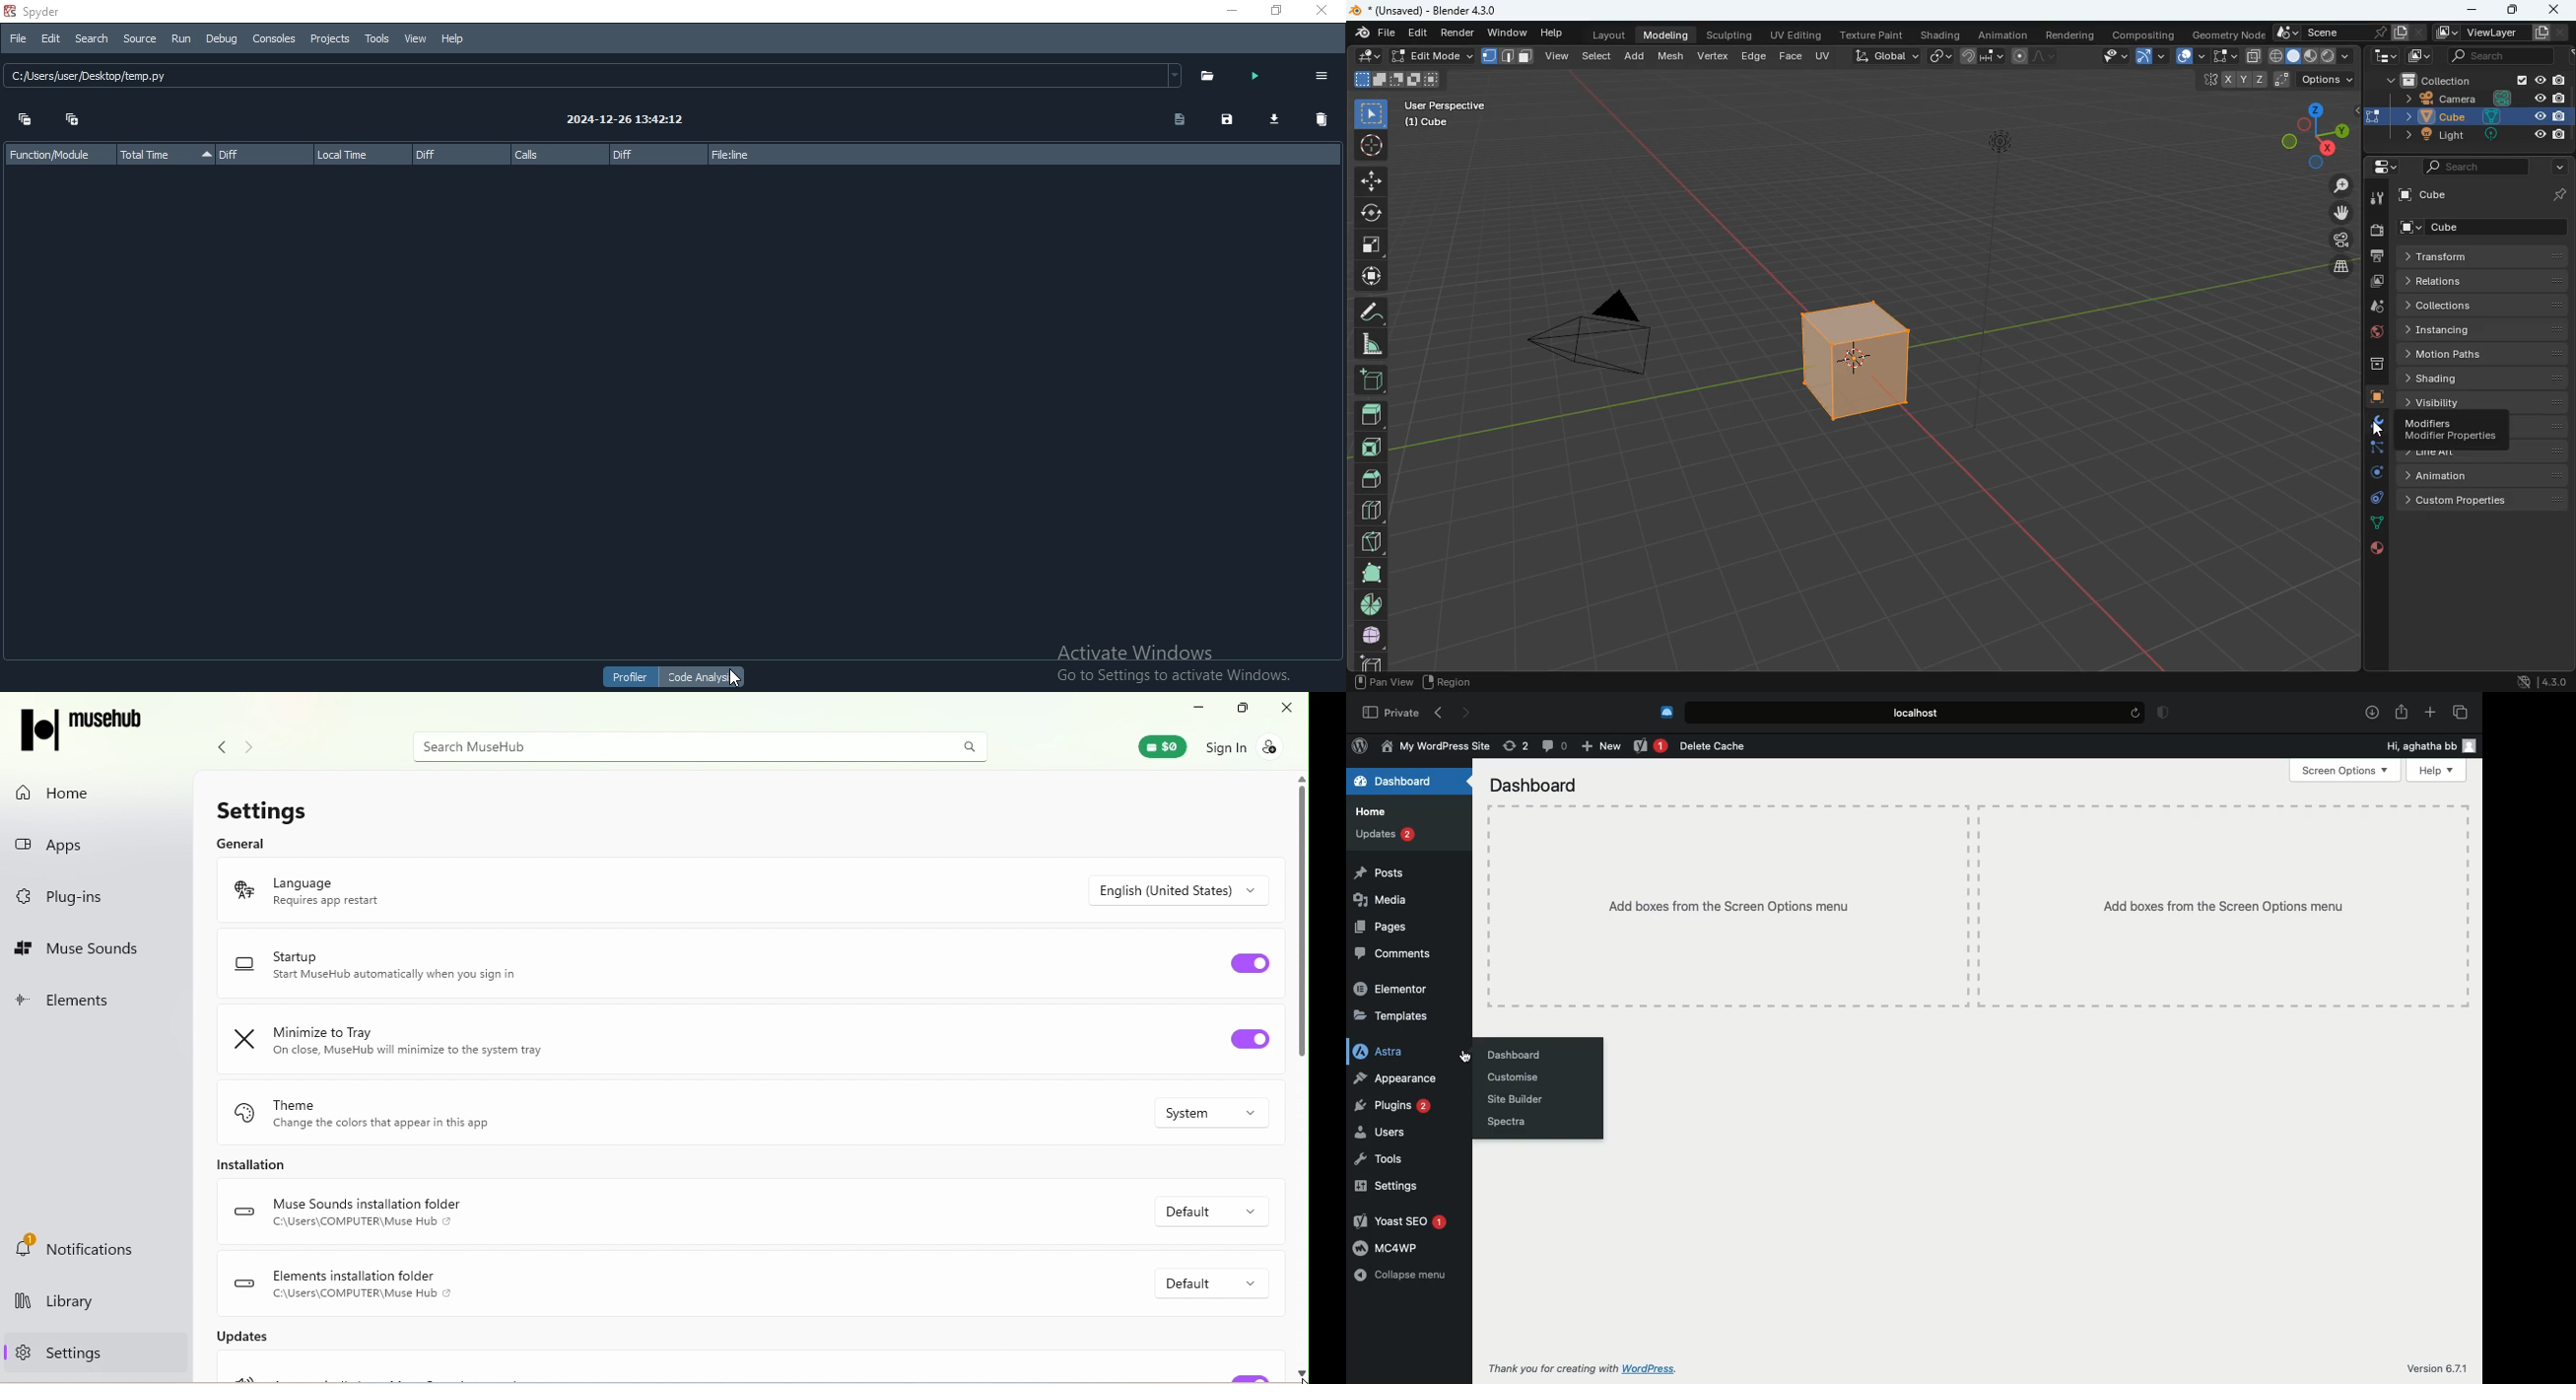 The height and width of the screenshot is (1400, 2576). Describe the element at coordinates (704, 677) in the screenshot. I see `code analysis` at that location.